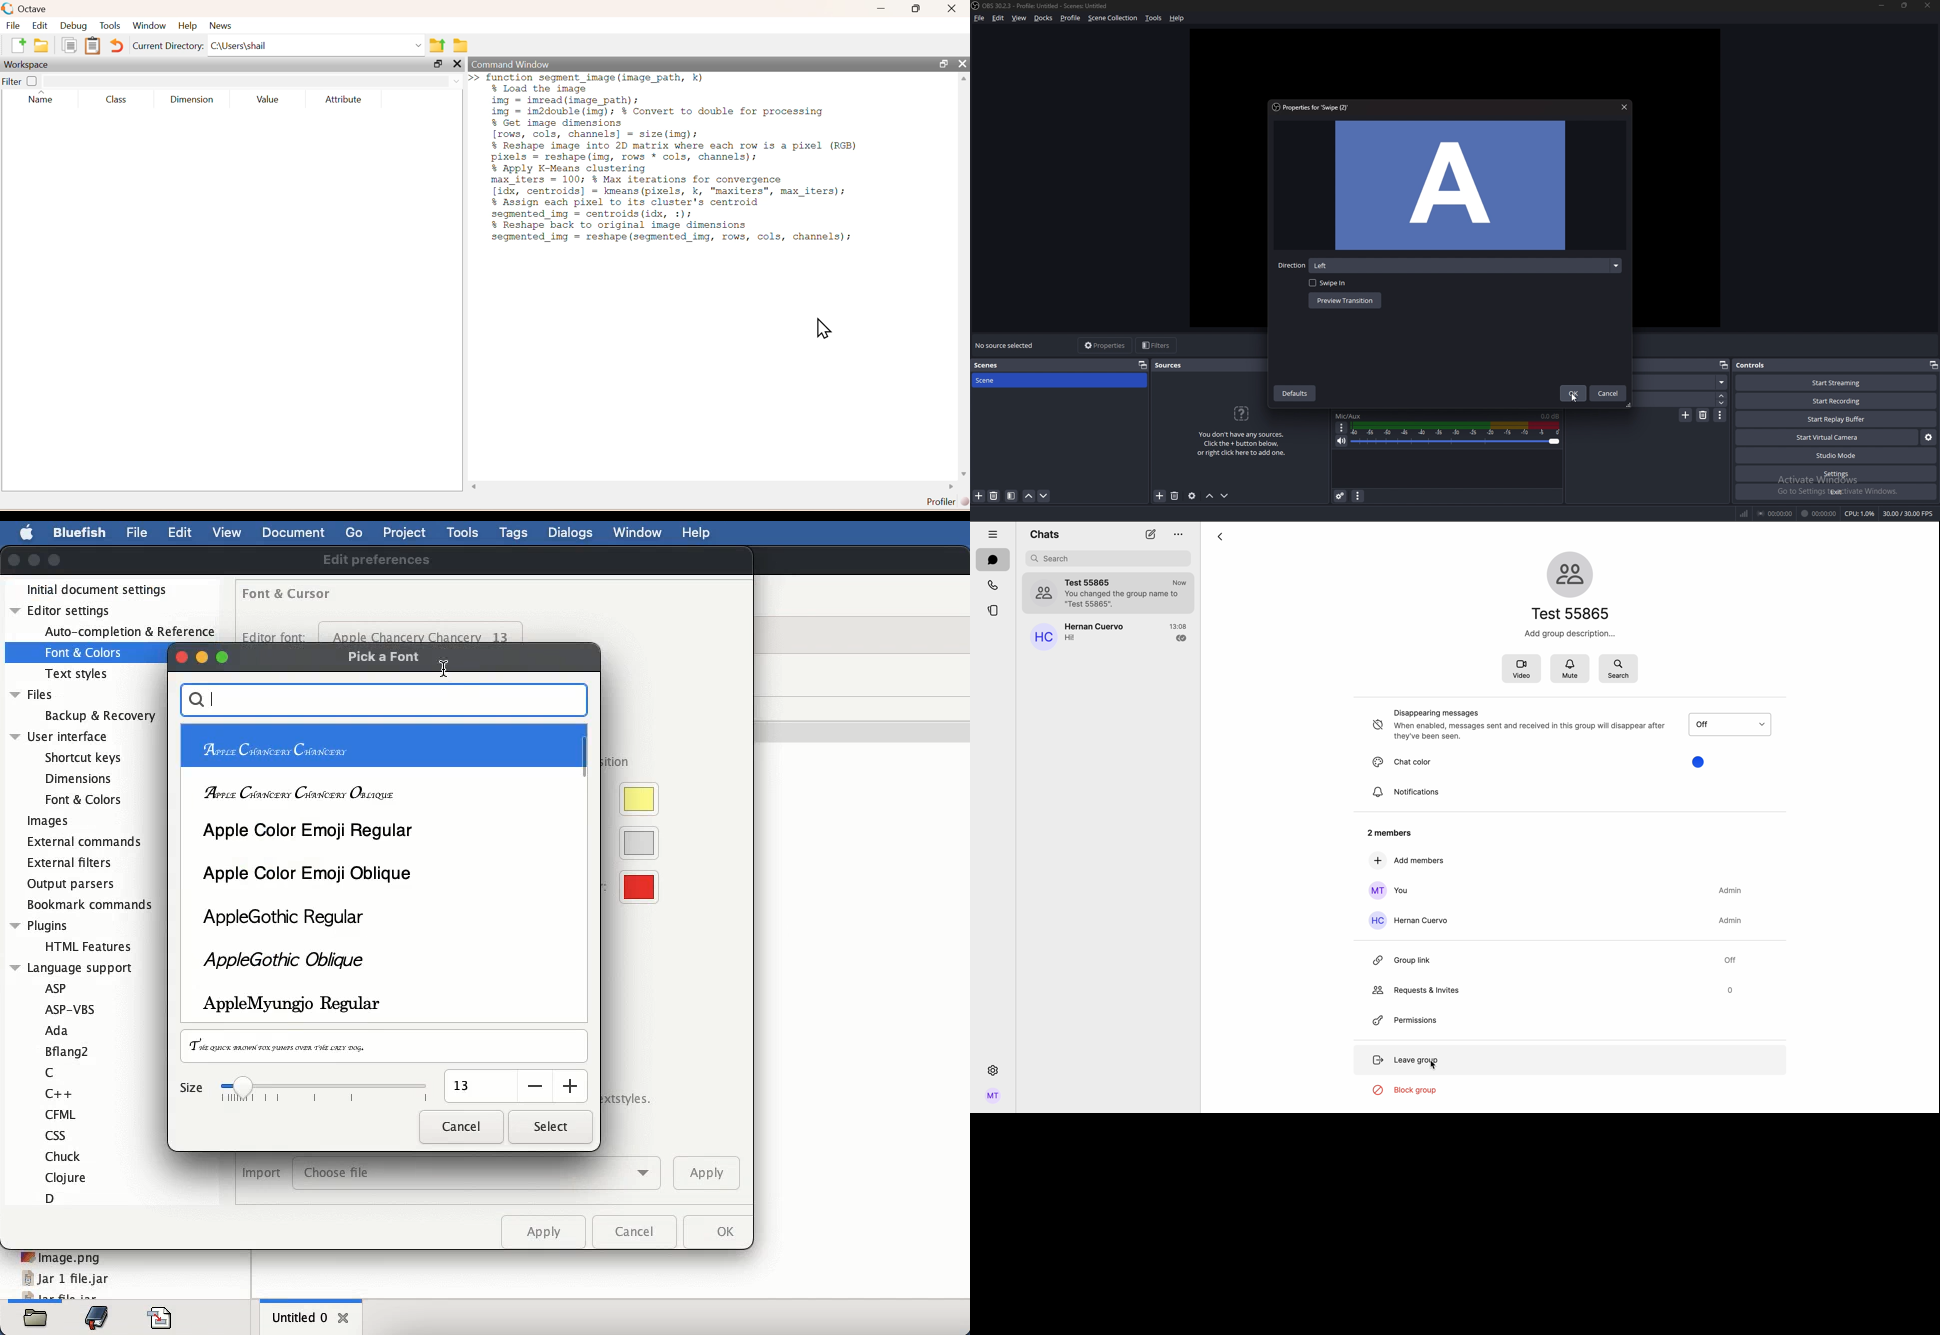 This screenshot has height=1344, width=1960. I want to click on decrease duration, so click(1722, 403).